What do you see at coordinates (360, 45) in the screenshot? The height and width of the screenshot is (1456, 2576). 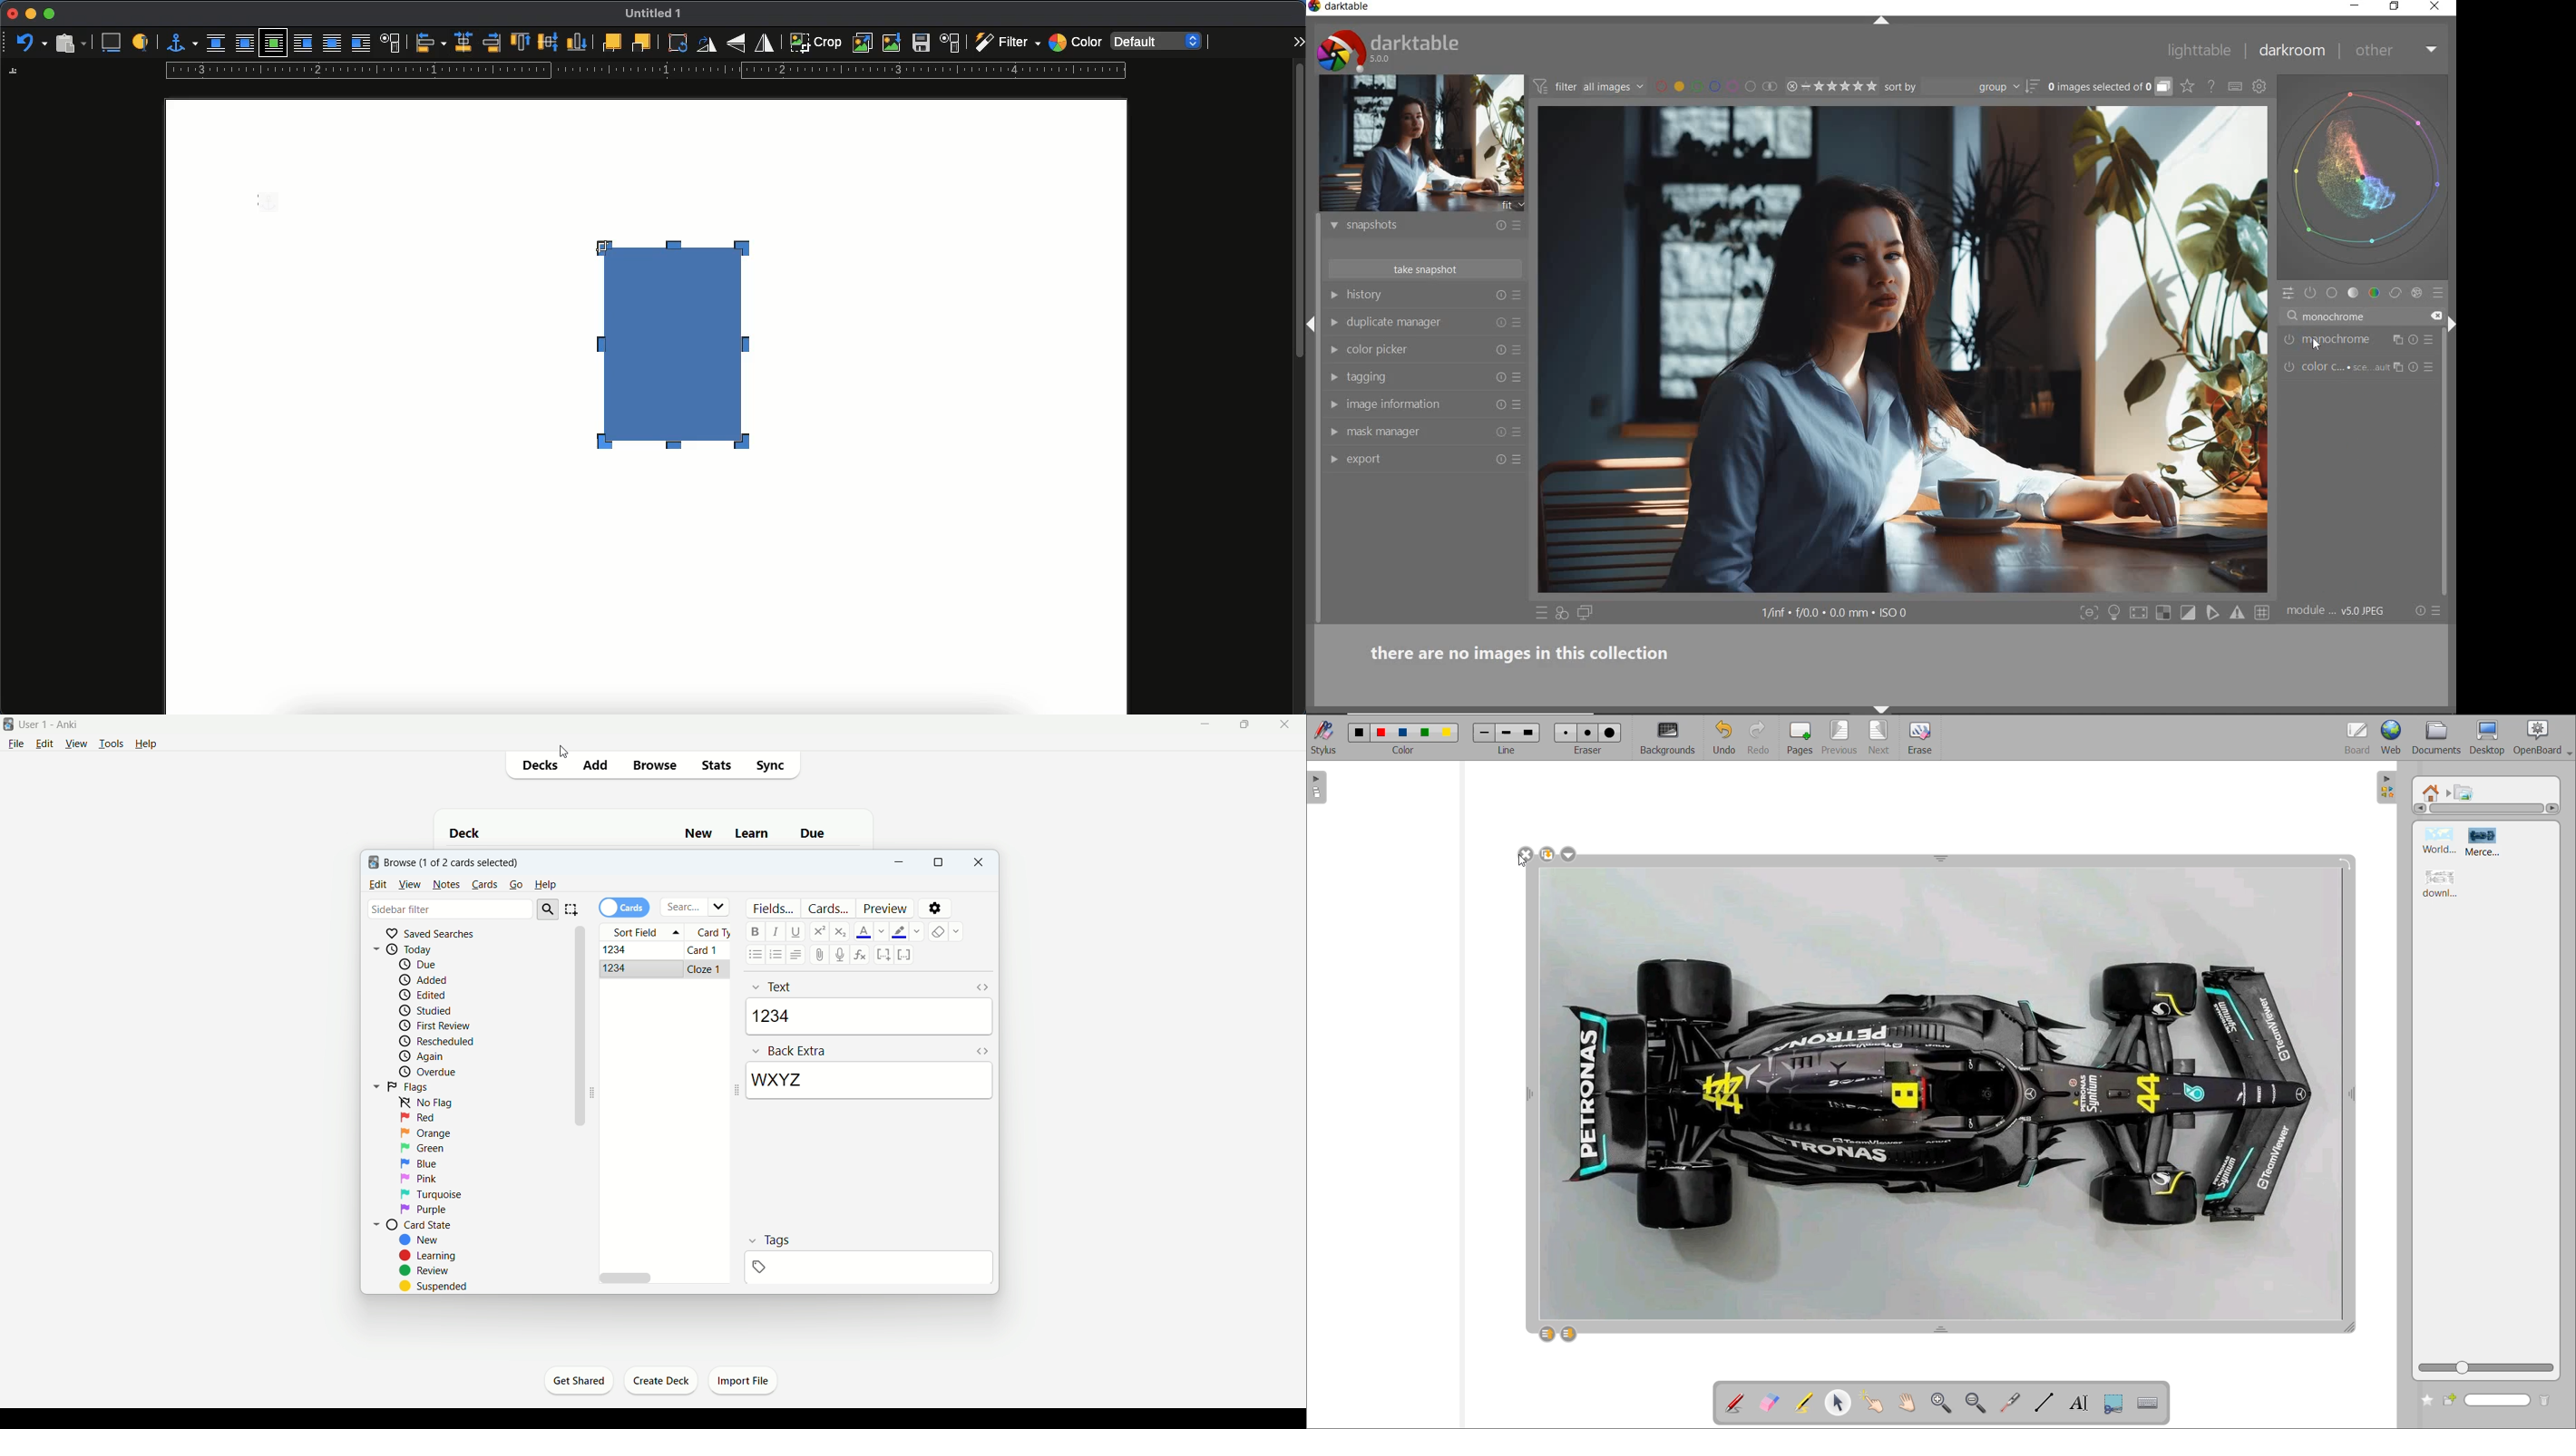 I see `after` at bounding box center [360, 45].